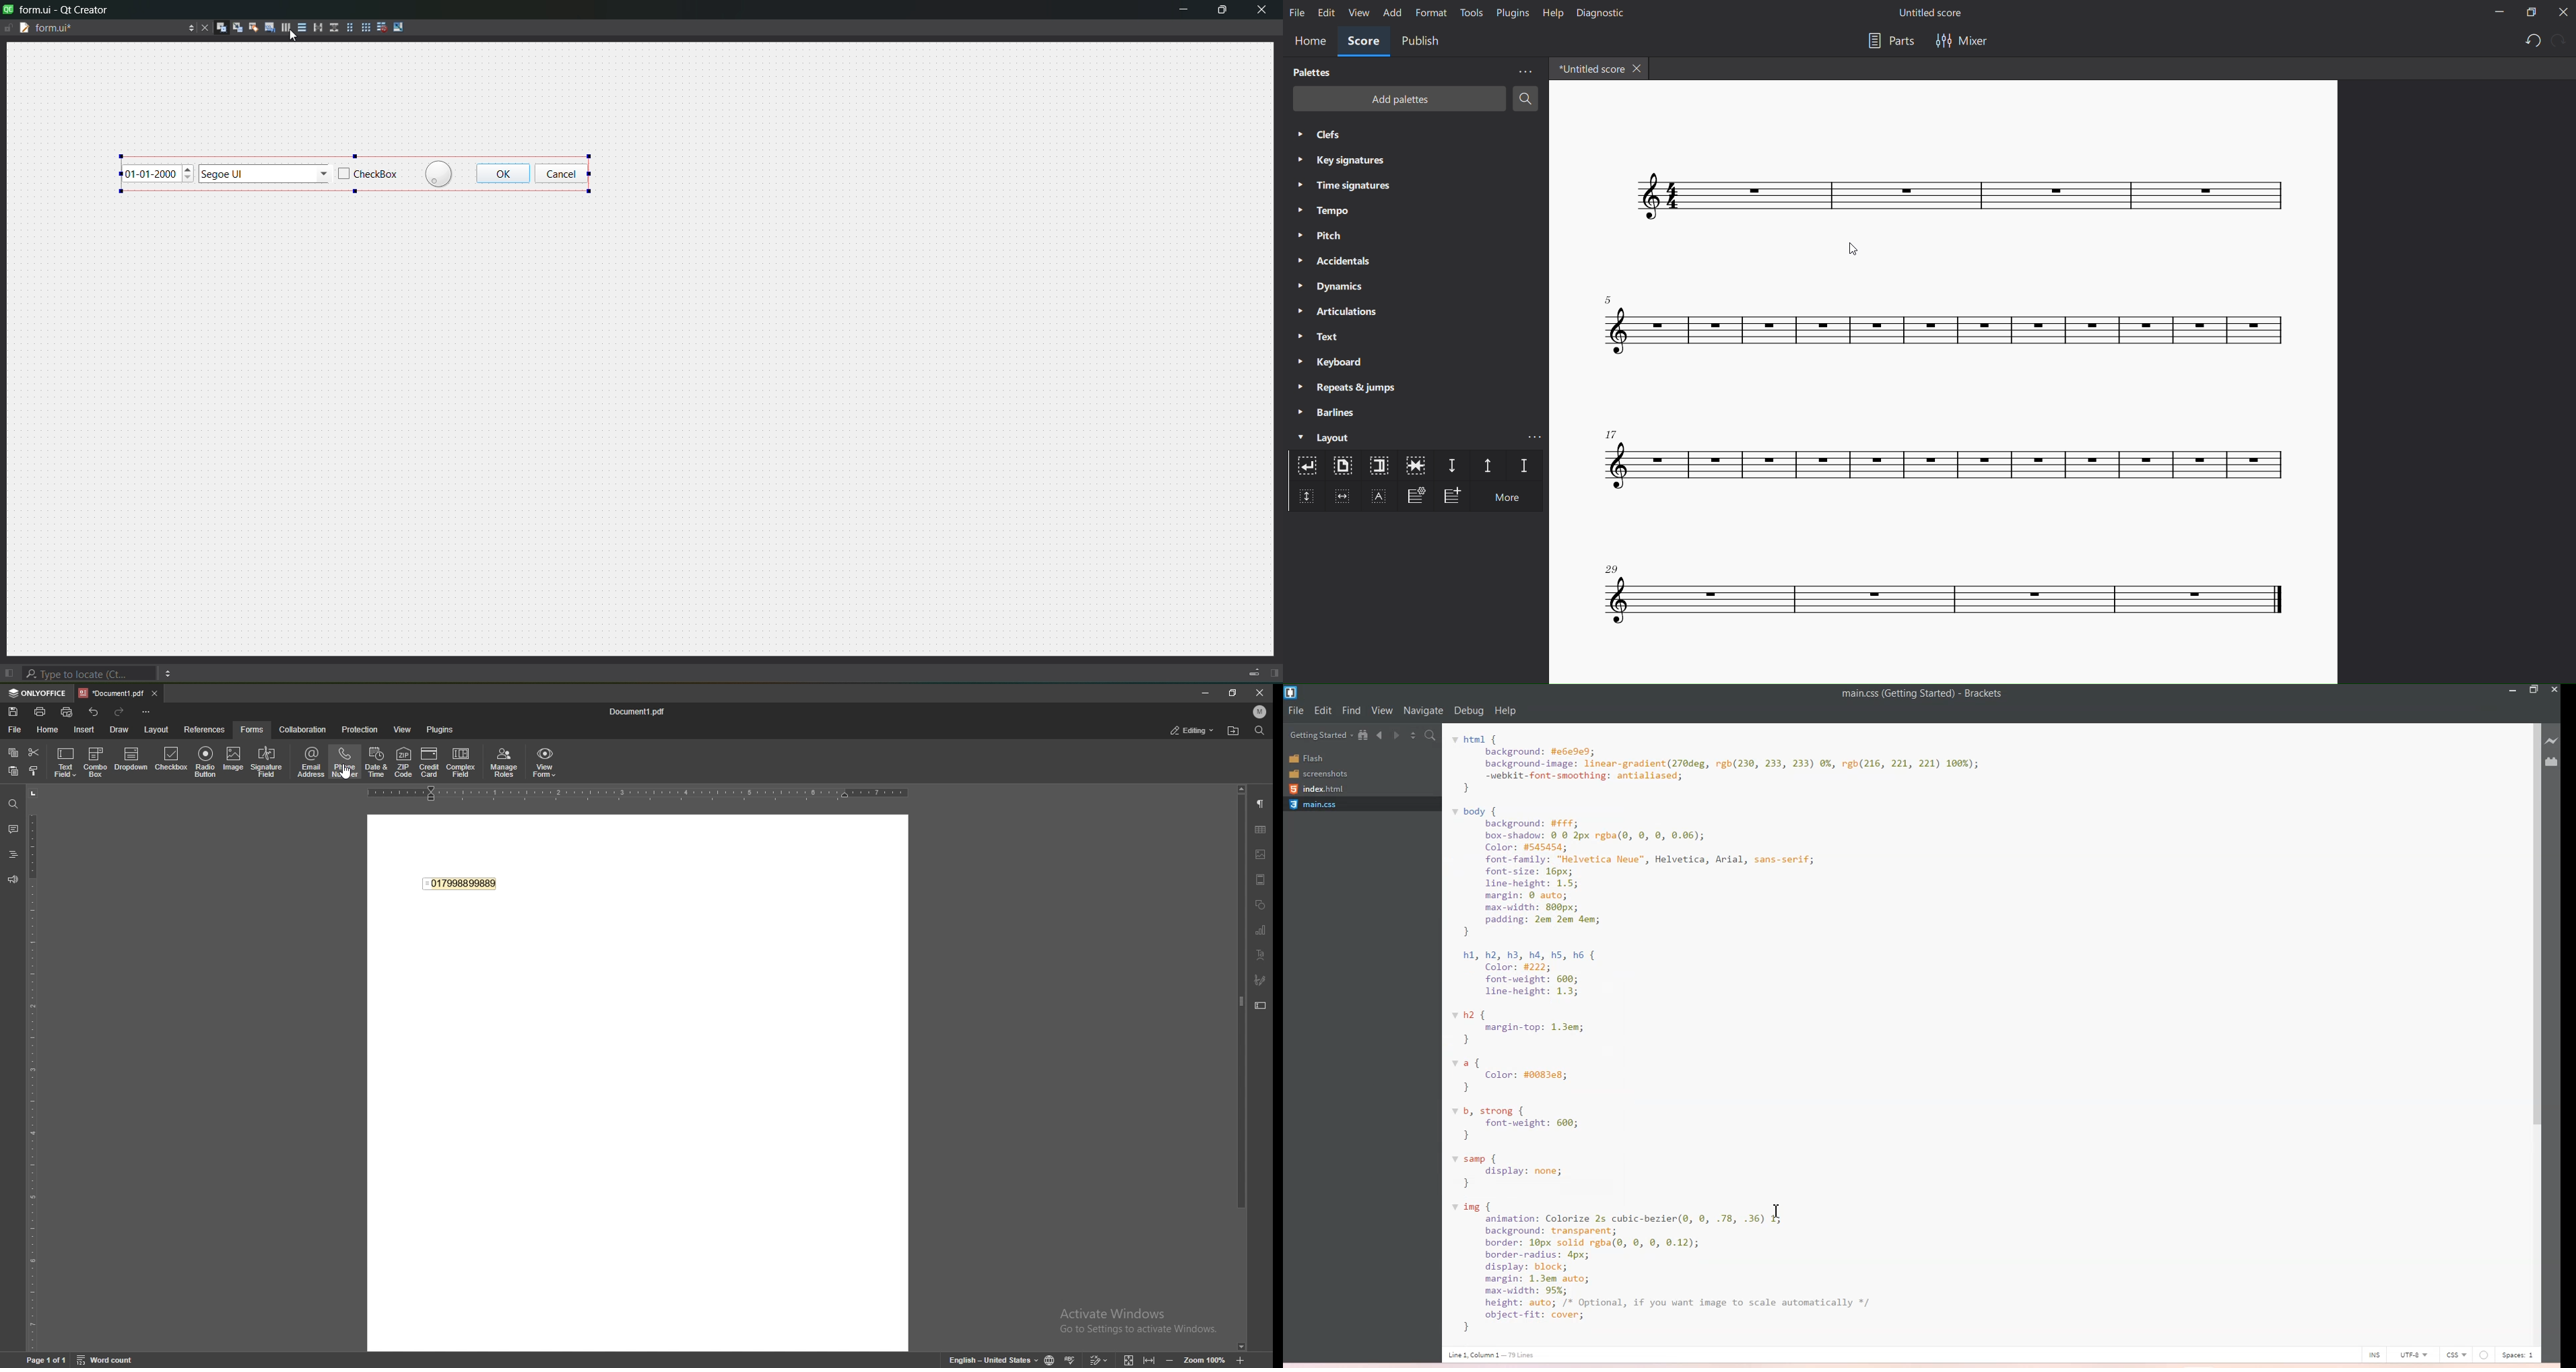  What do you see at coordinates (461, 882) in the screenshot?
I see `phone number` at bounding box center [461, 882].